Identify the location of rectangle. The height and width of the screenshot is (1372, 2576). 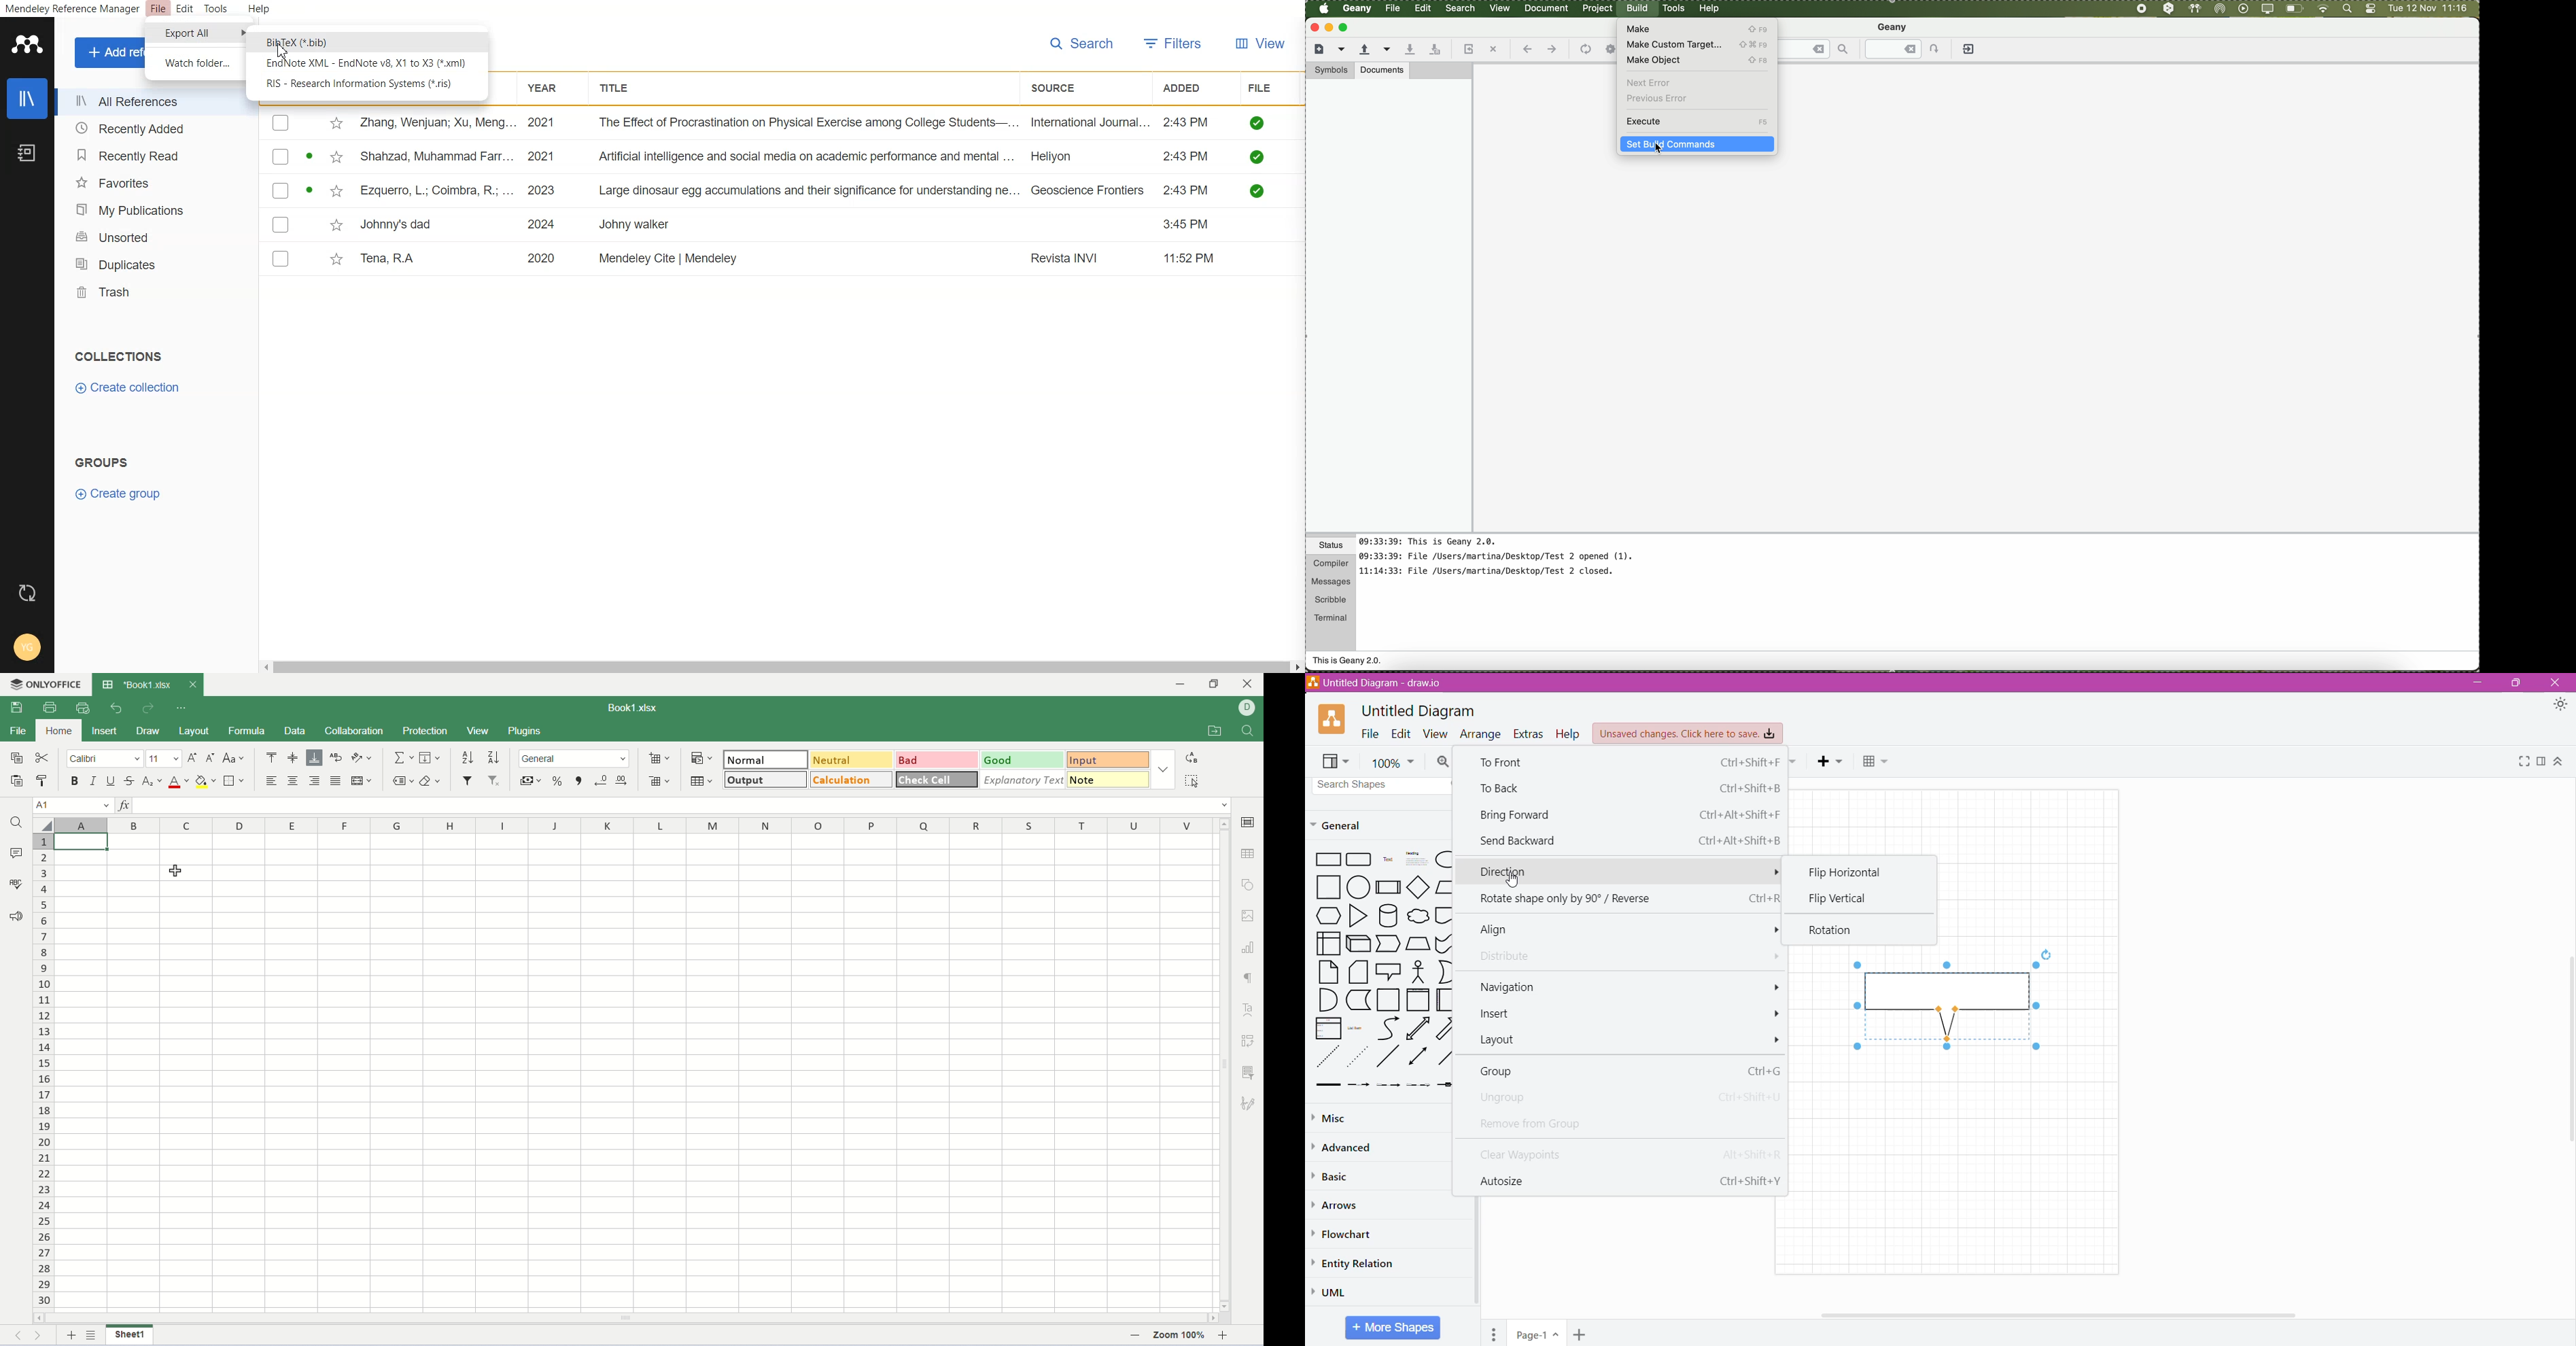
(1326, 860).